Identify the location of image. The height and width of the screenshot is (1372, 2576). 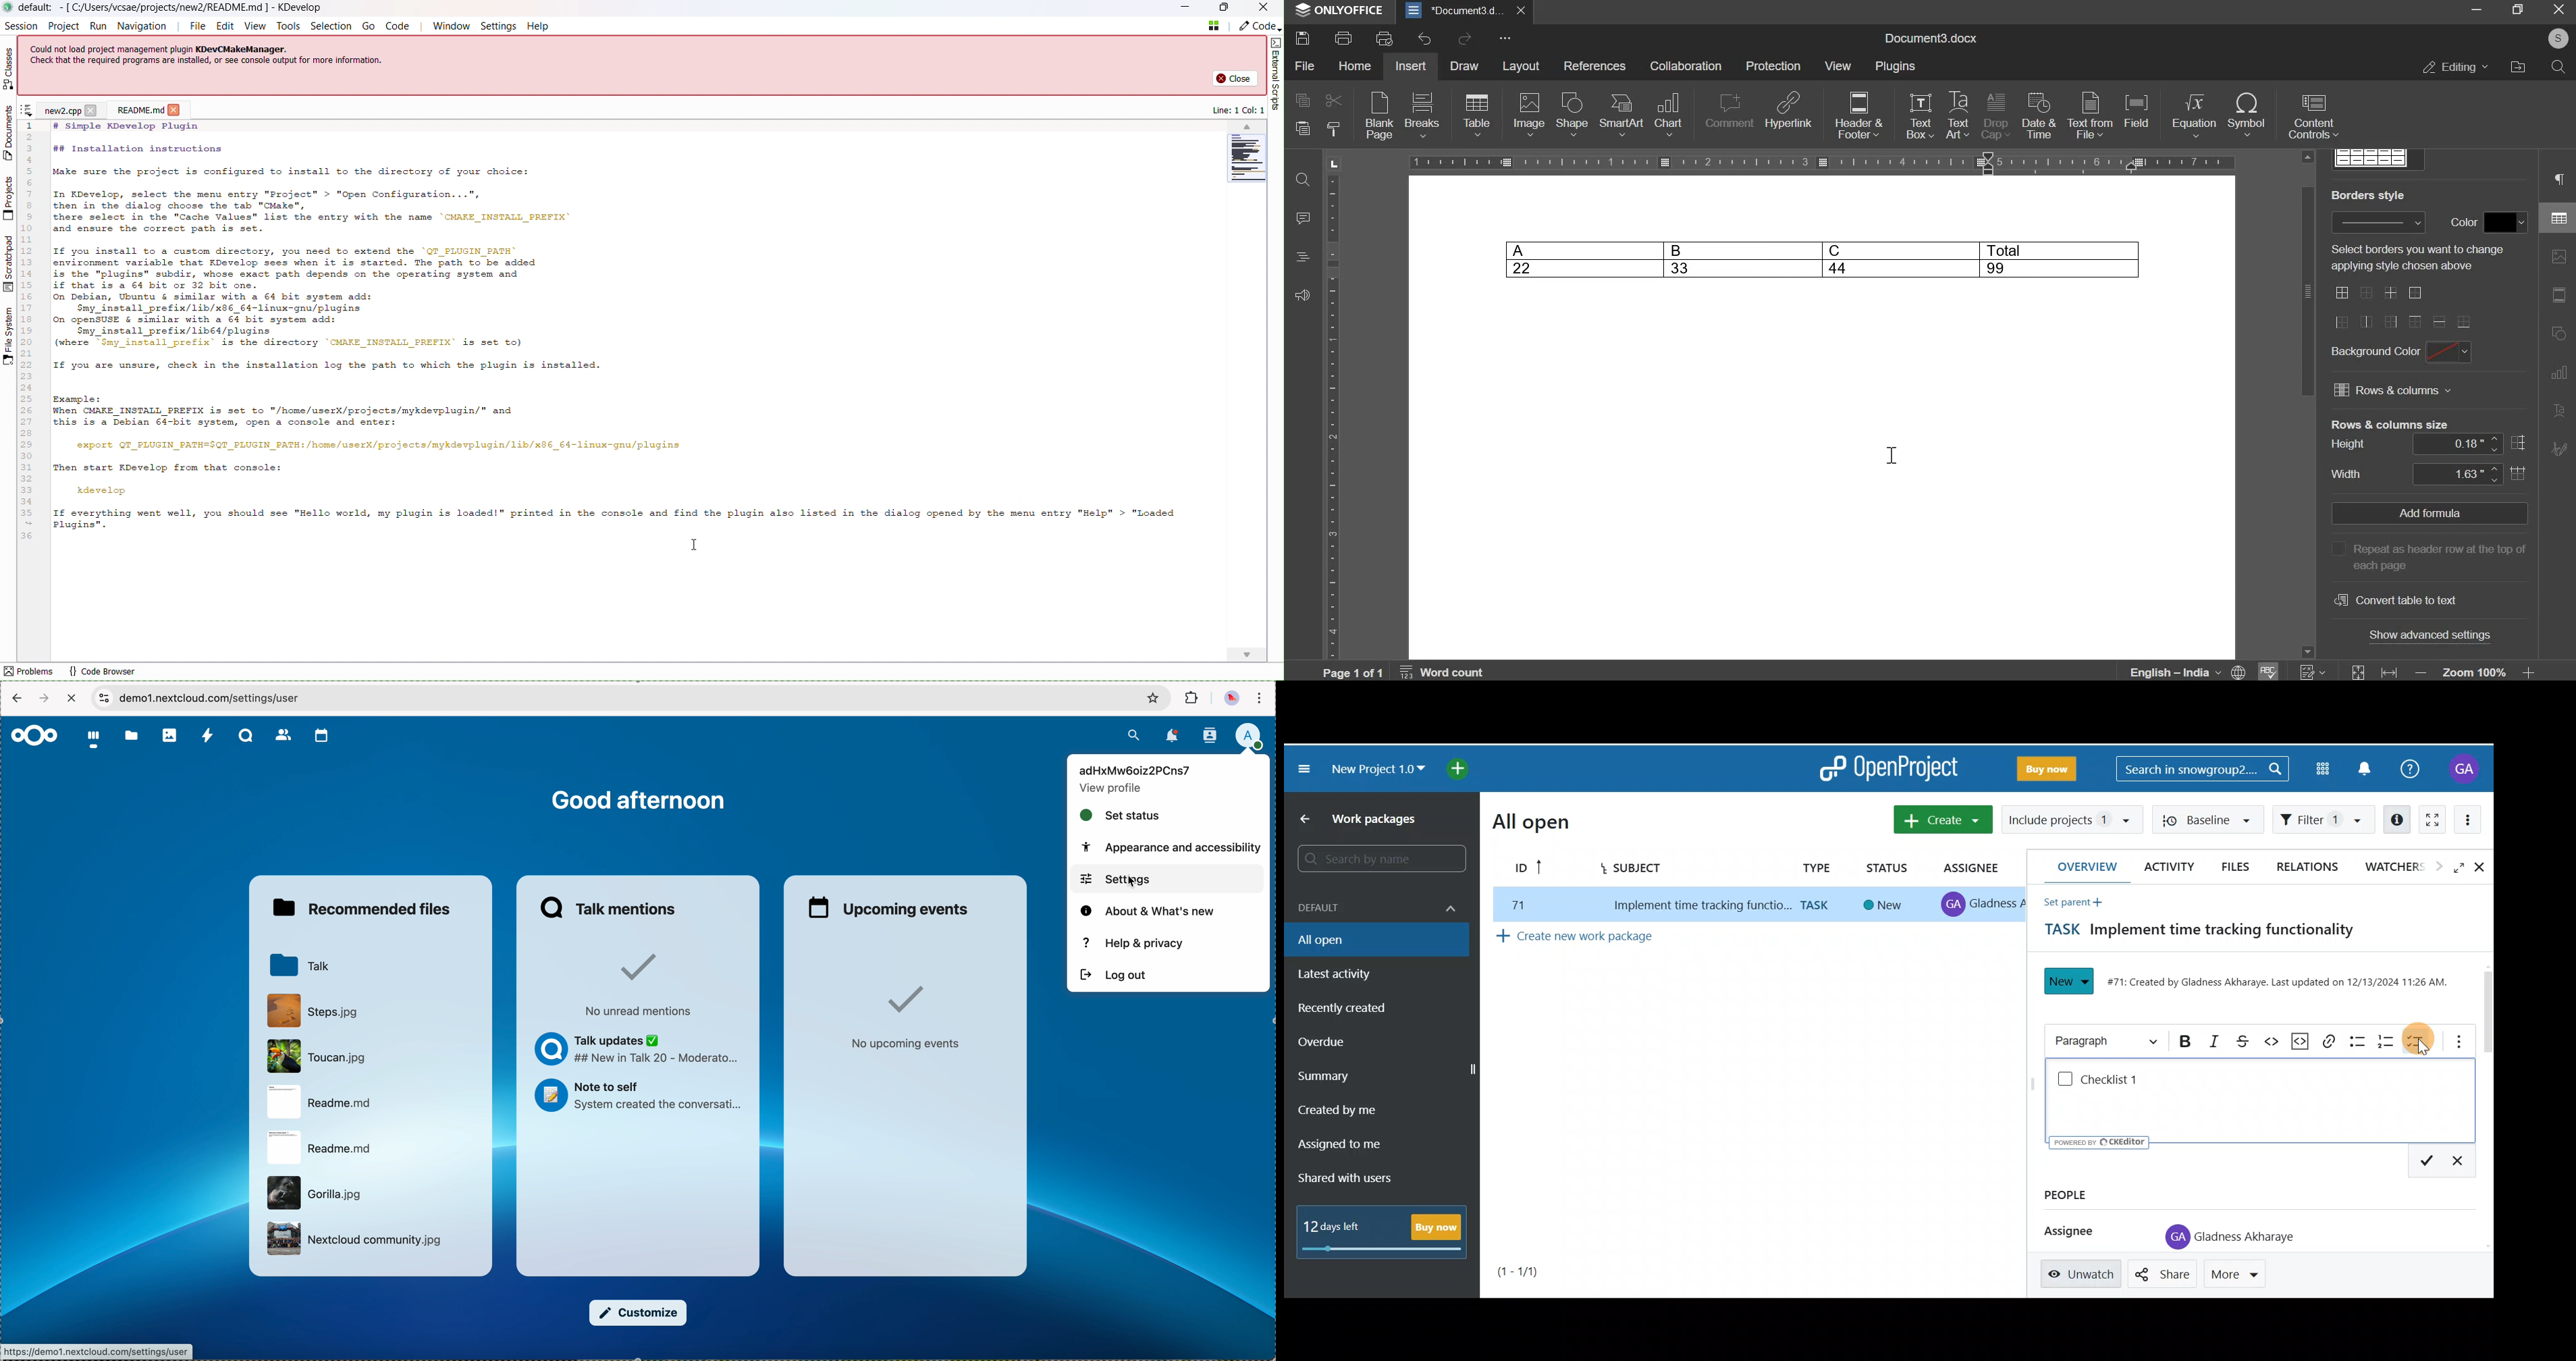
(1529, 115).